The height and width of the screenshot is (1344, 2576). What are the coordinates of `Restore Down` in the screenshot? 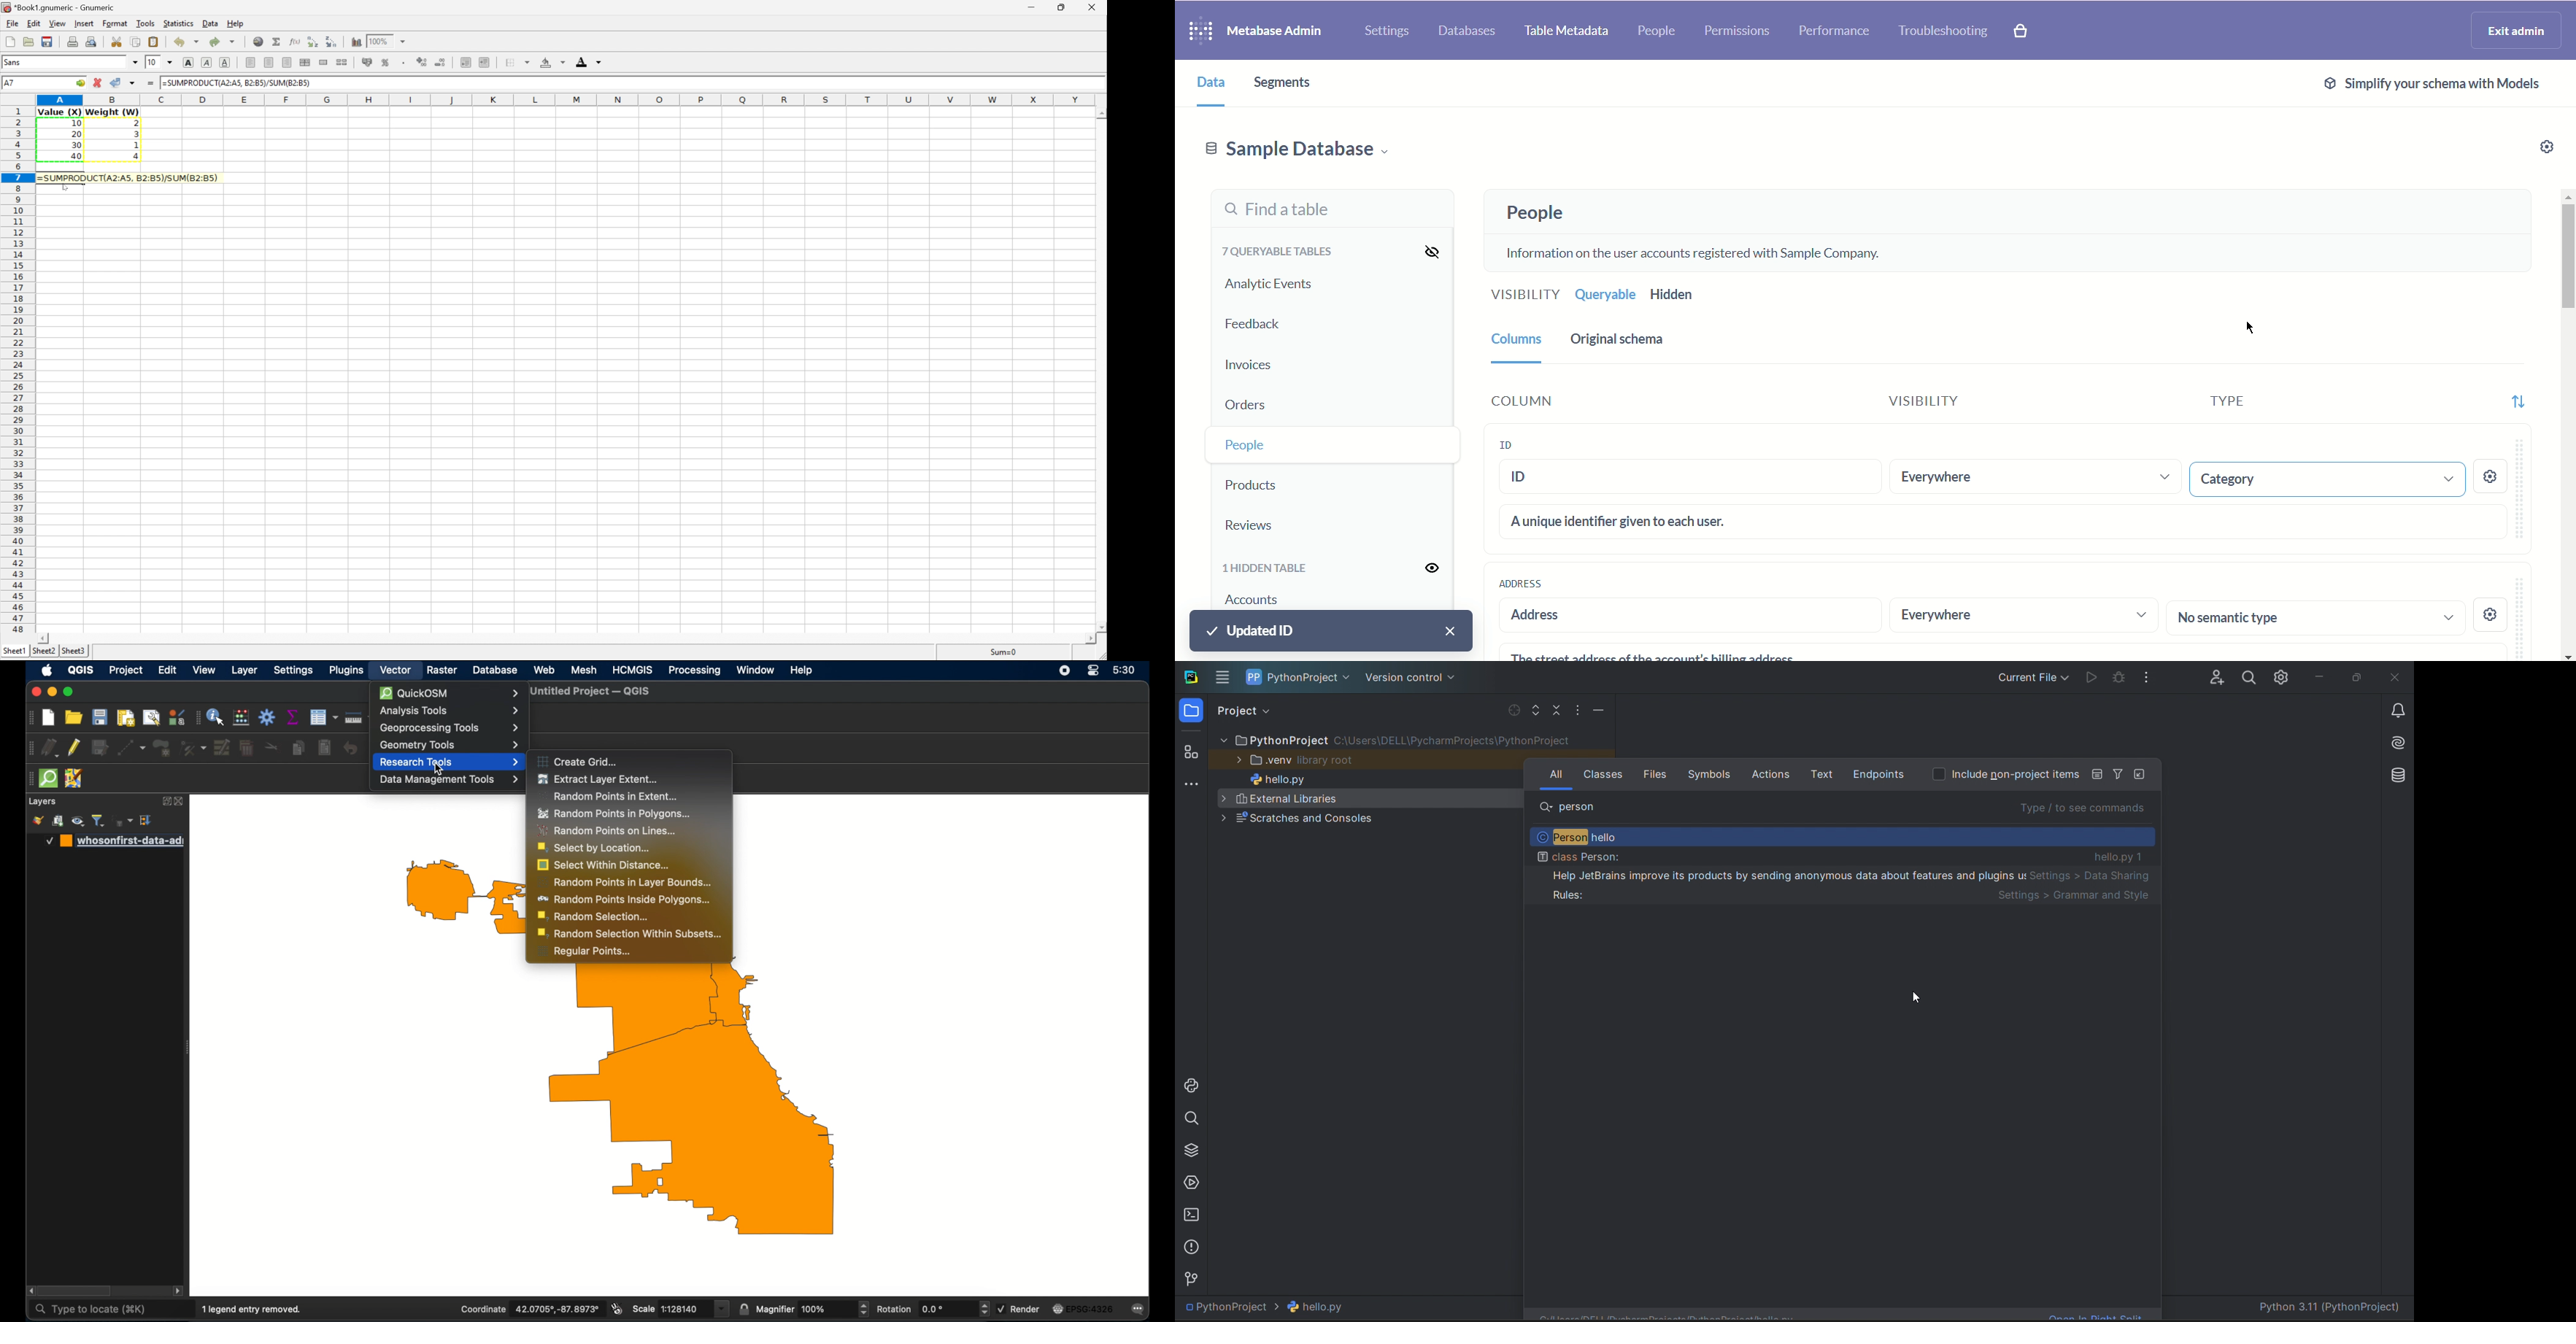 It's located at (1061, 7).